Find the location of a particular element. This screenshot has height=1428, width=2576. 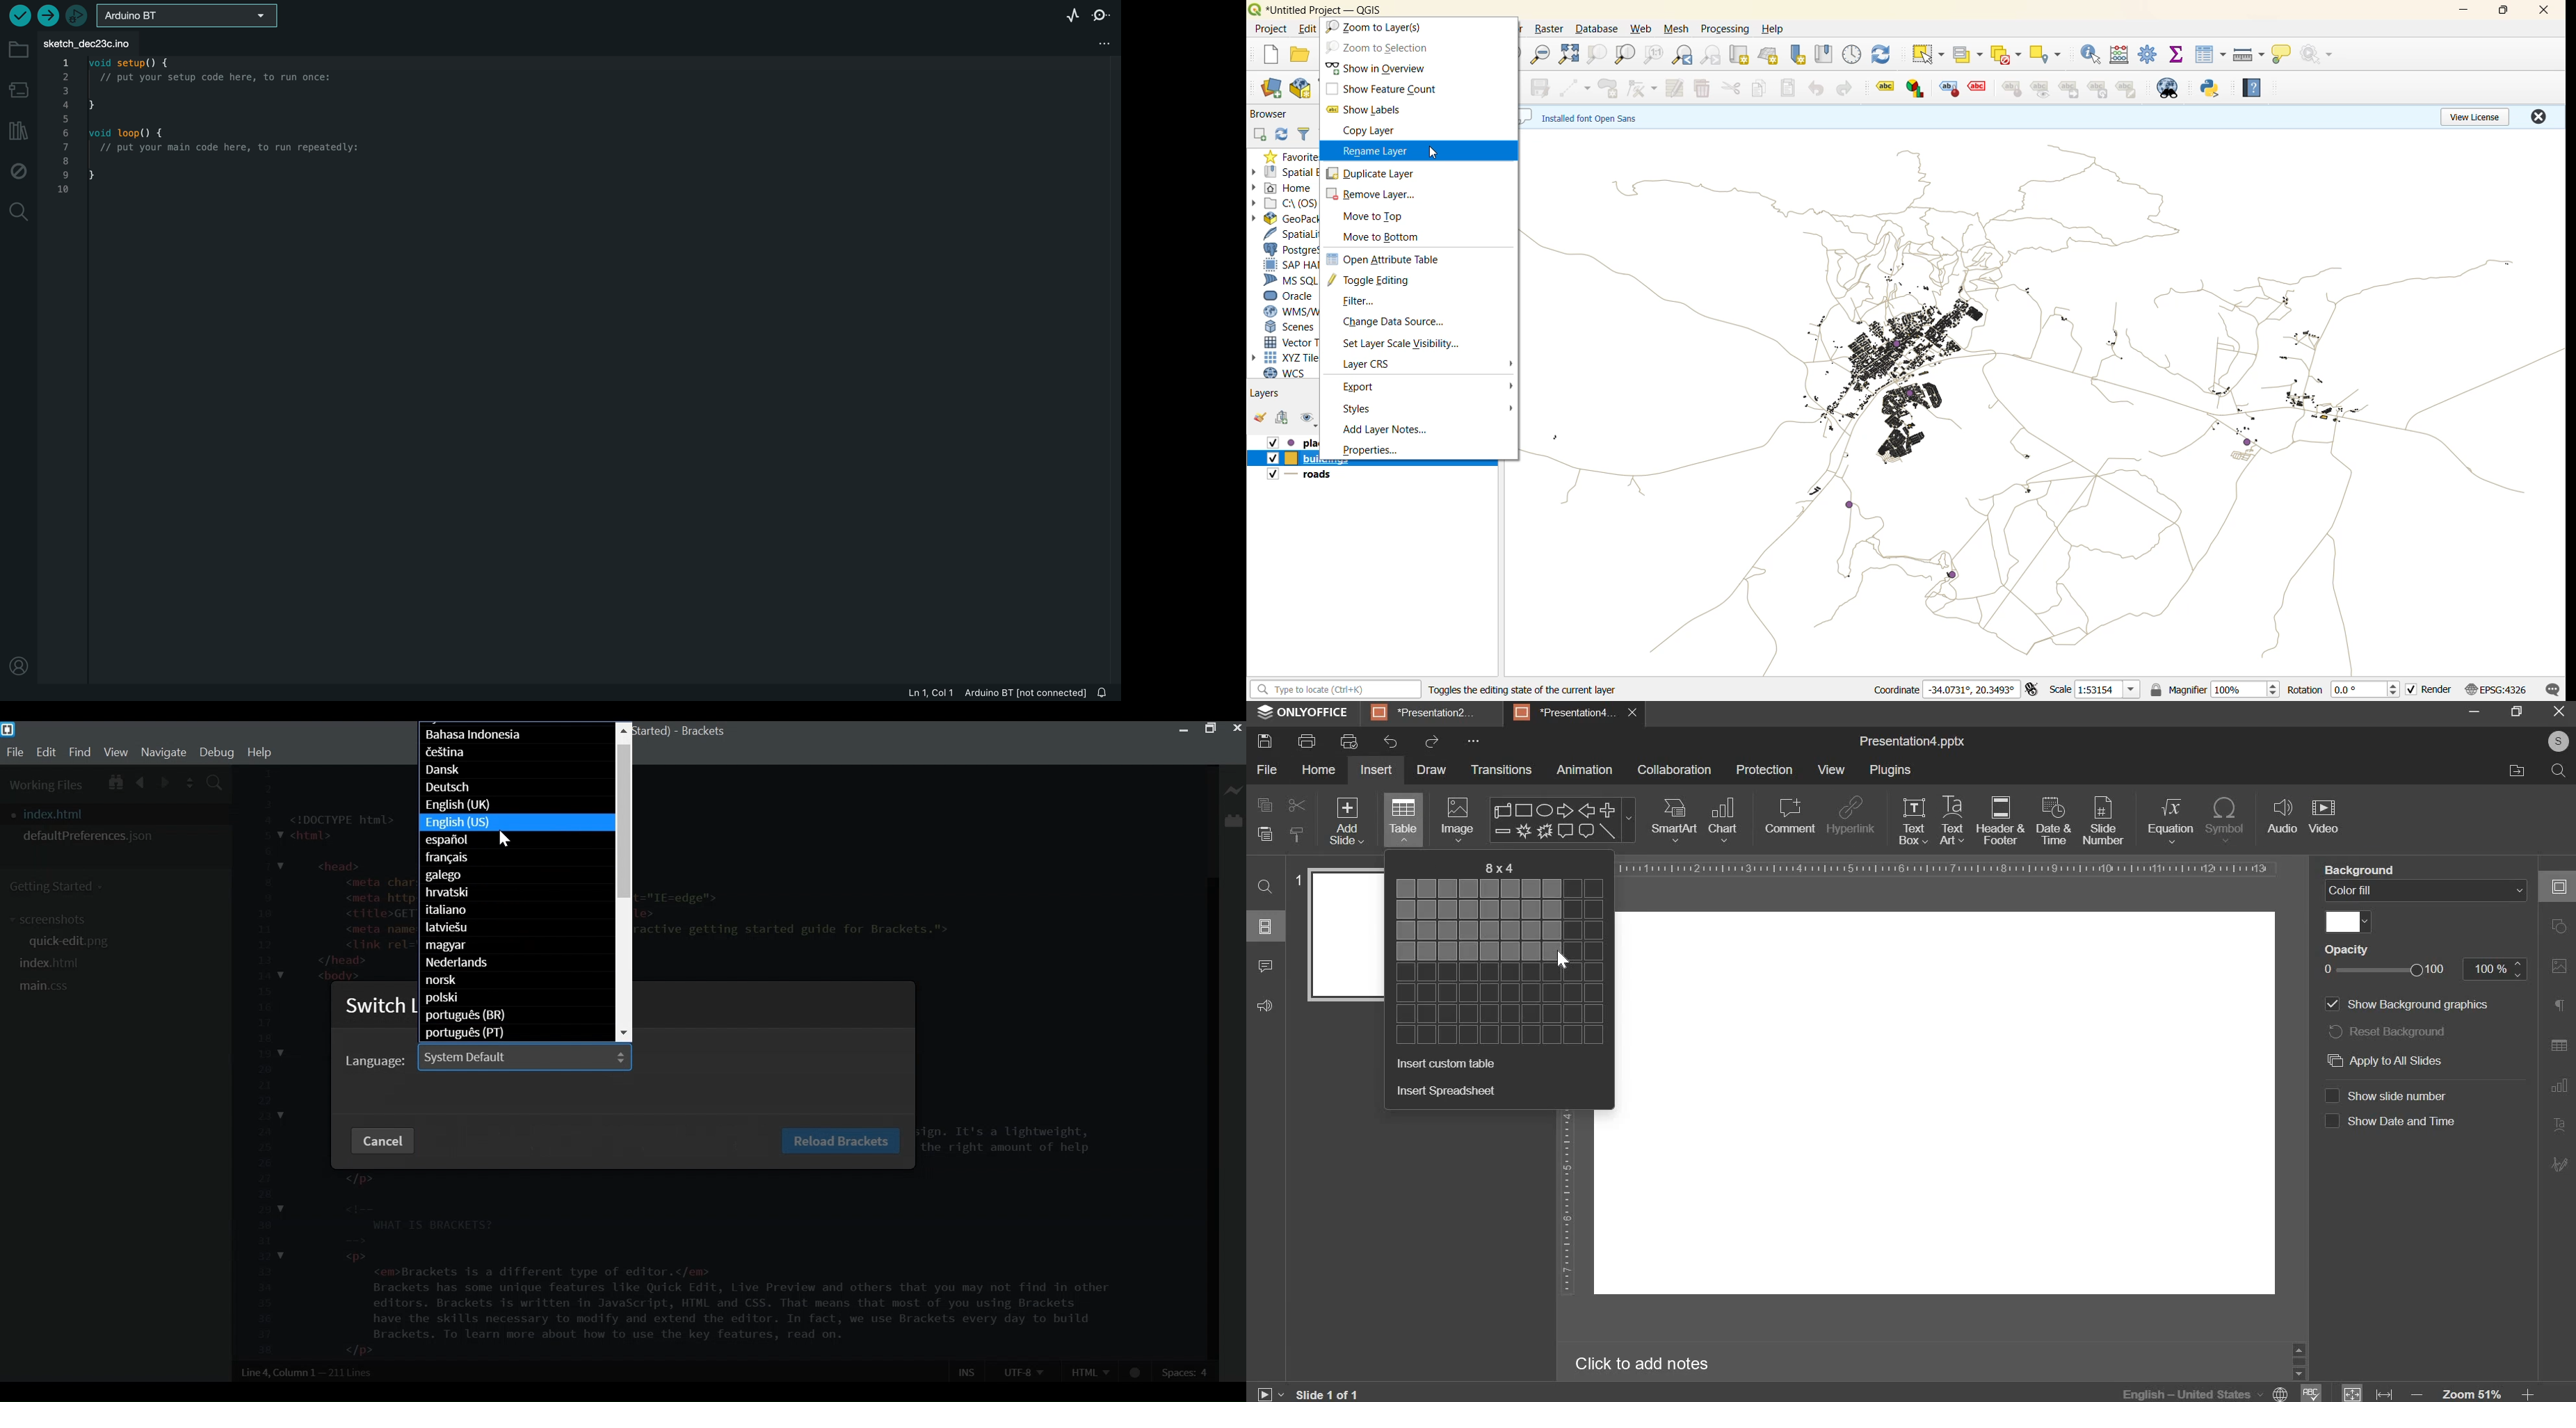

database is located at coordinates (1599, 30).